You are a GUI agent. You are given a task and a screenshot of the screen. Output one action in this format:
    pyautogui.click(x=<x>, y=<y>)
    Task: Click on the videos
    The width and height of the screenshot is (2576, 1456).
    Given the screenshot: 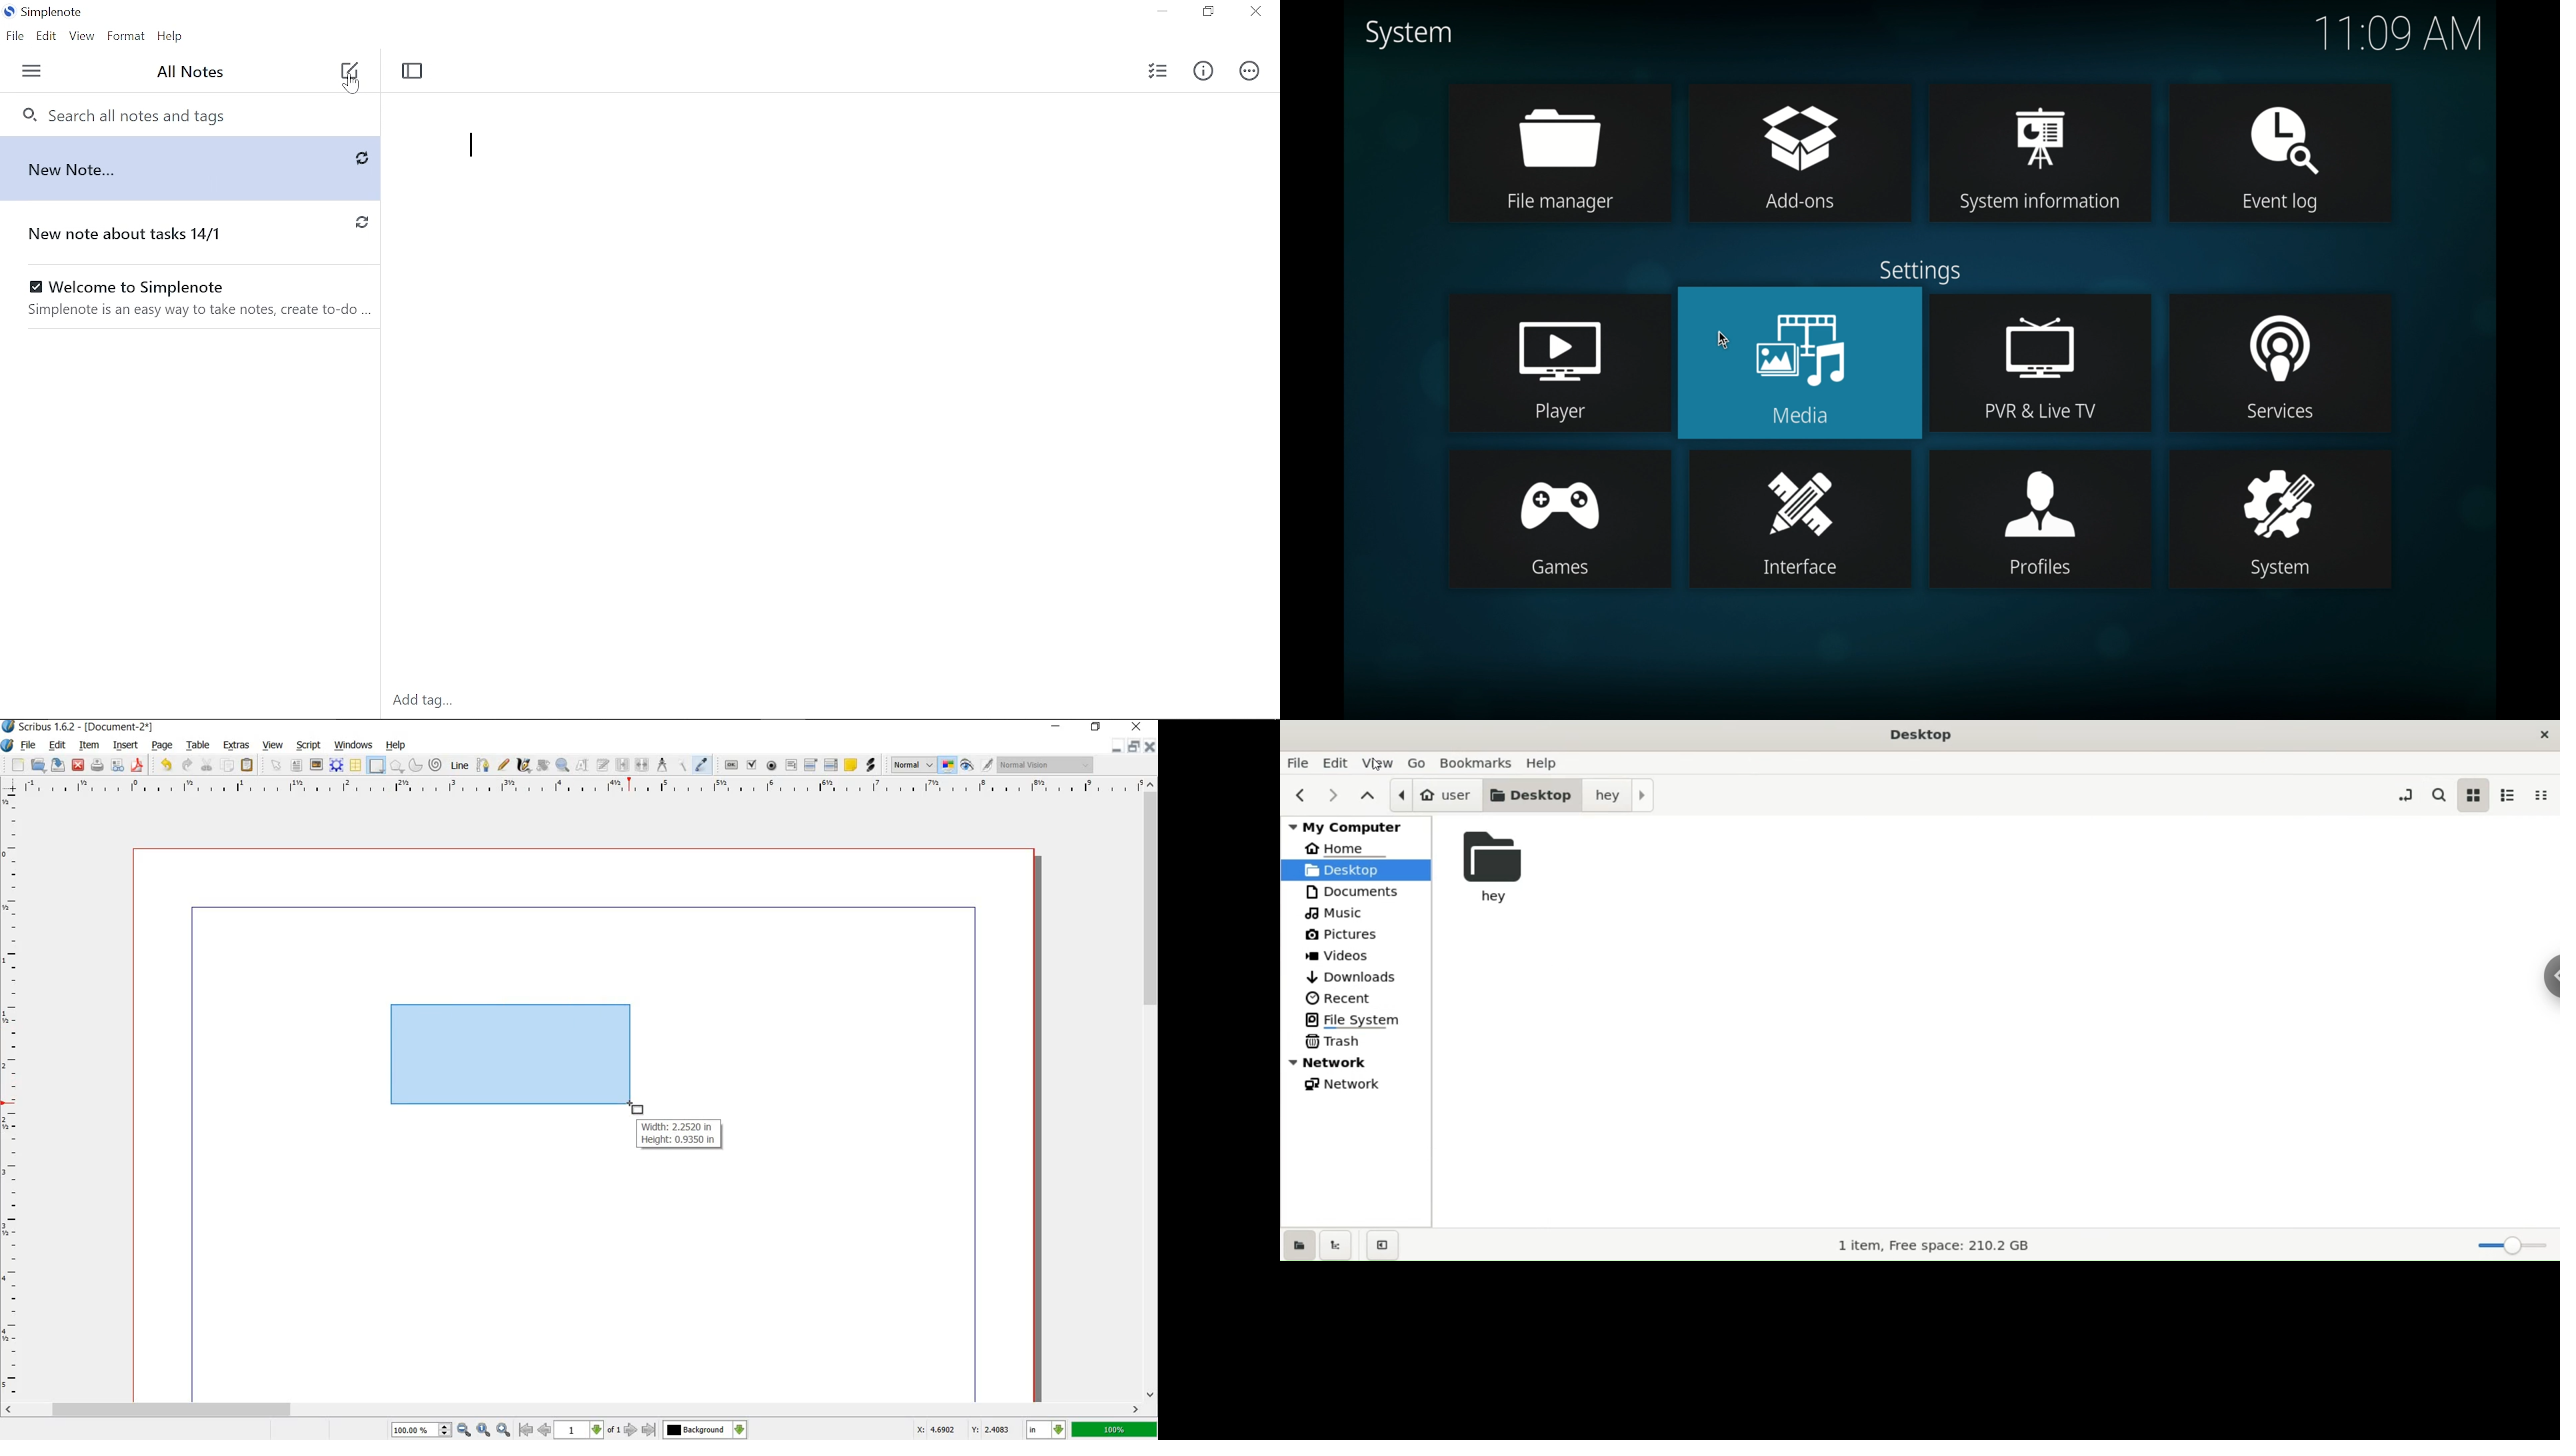 What is the action you would take?
    pyautogui.click(x=1365, y=956)
    